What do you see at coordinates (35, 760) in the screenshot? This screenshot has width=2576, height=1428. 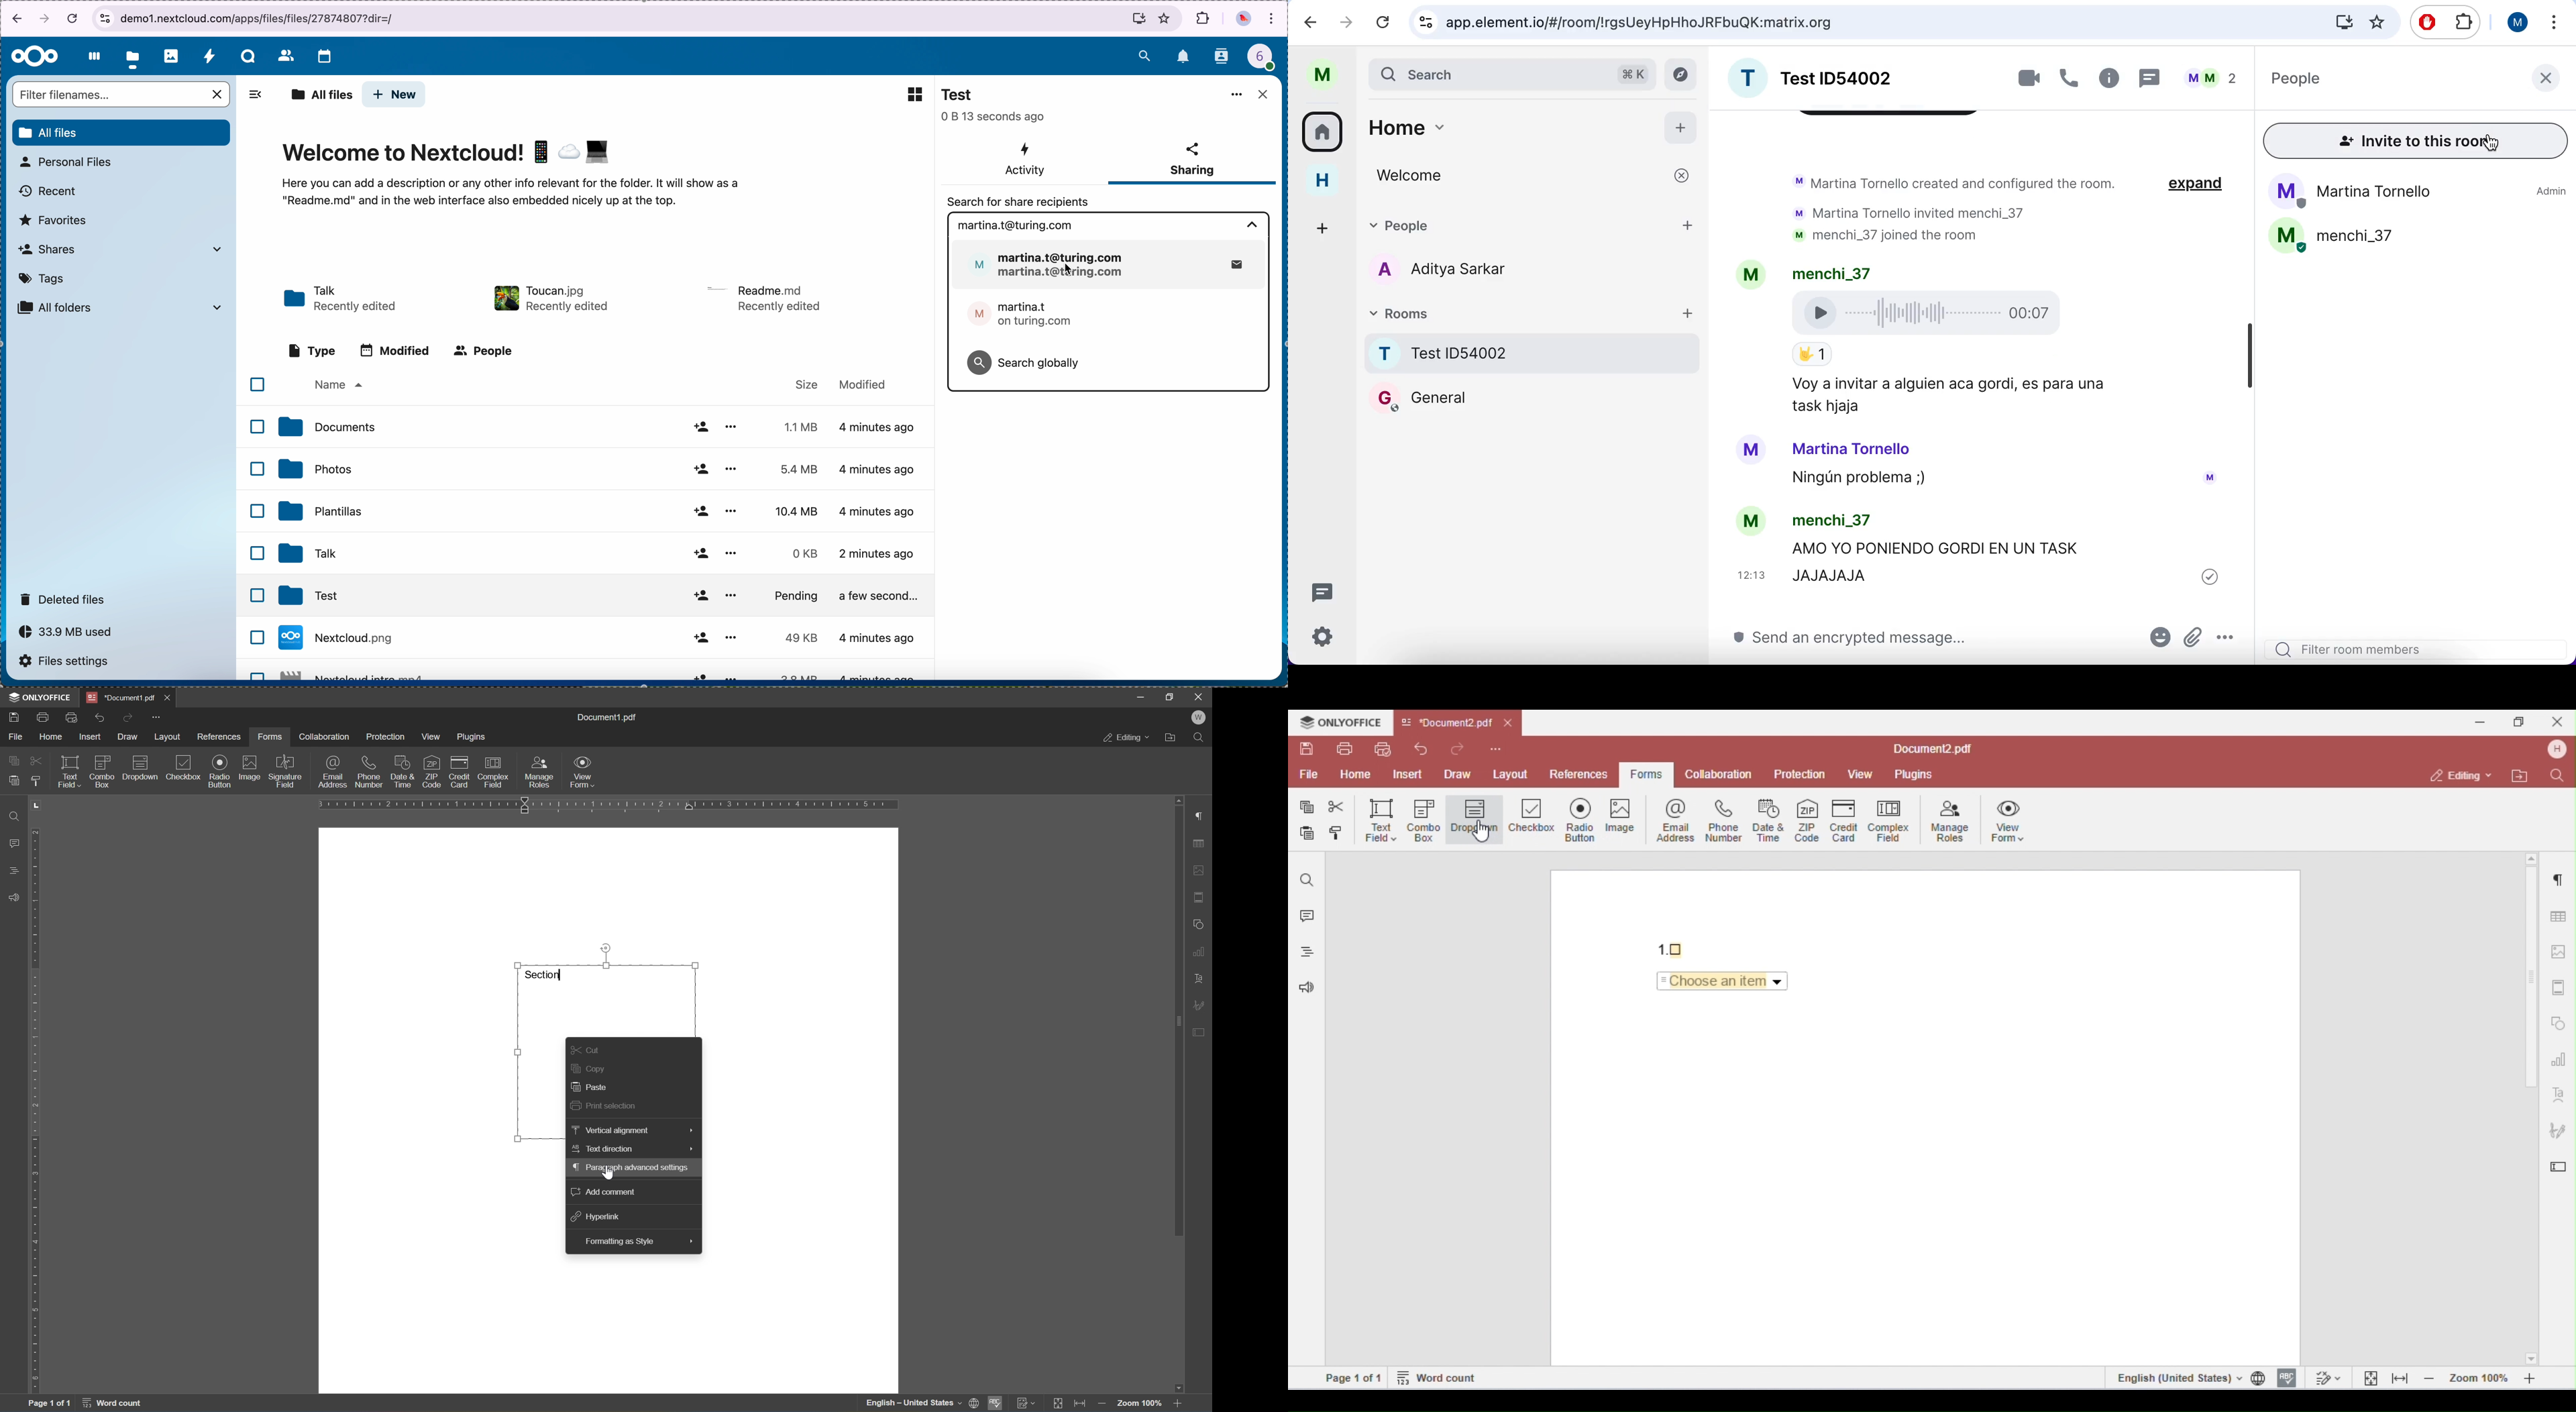 I see `cut` at bounding box center [35, 760].